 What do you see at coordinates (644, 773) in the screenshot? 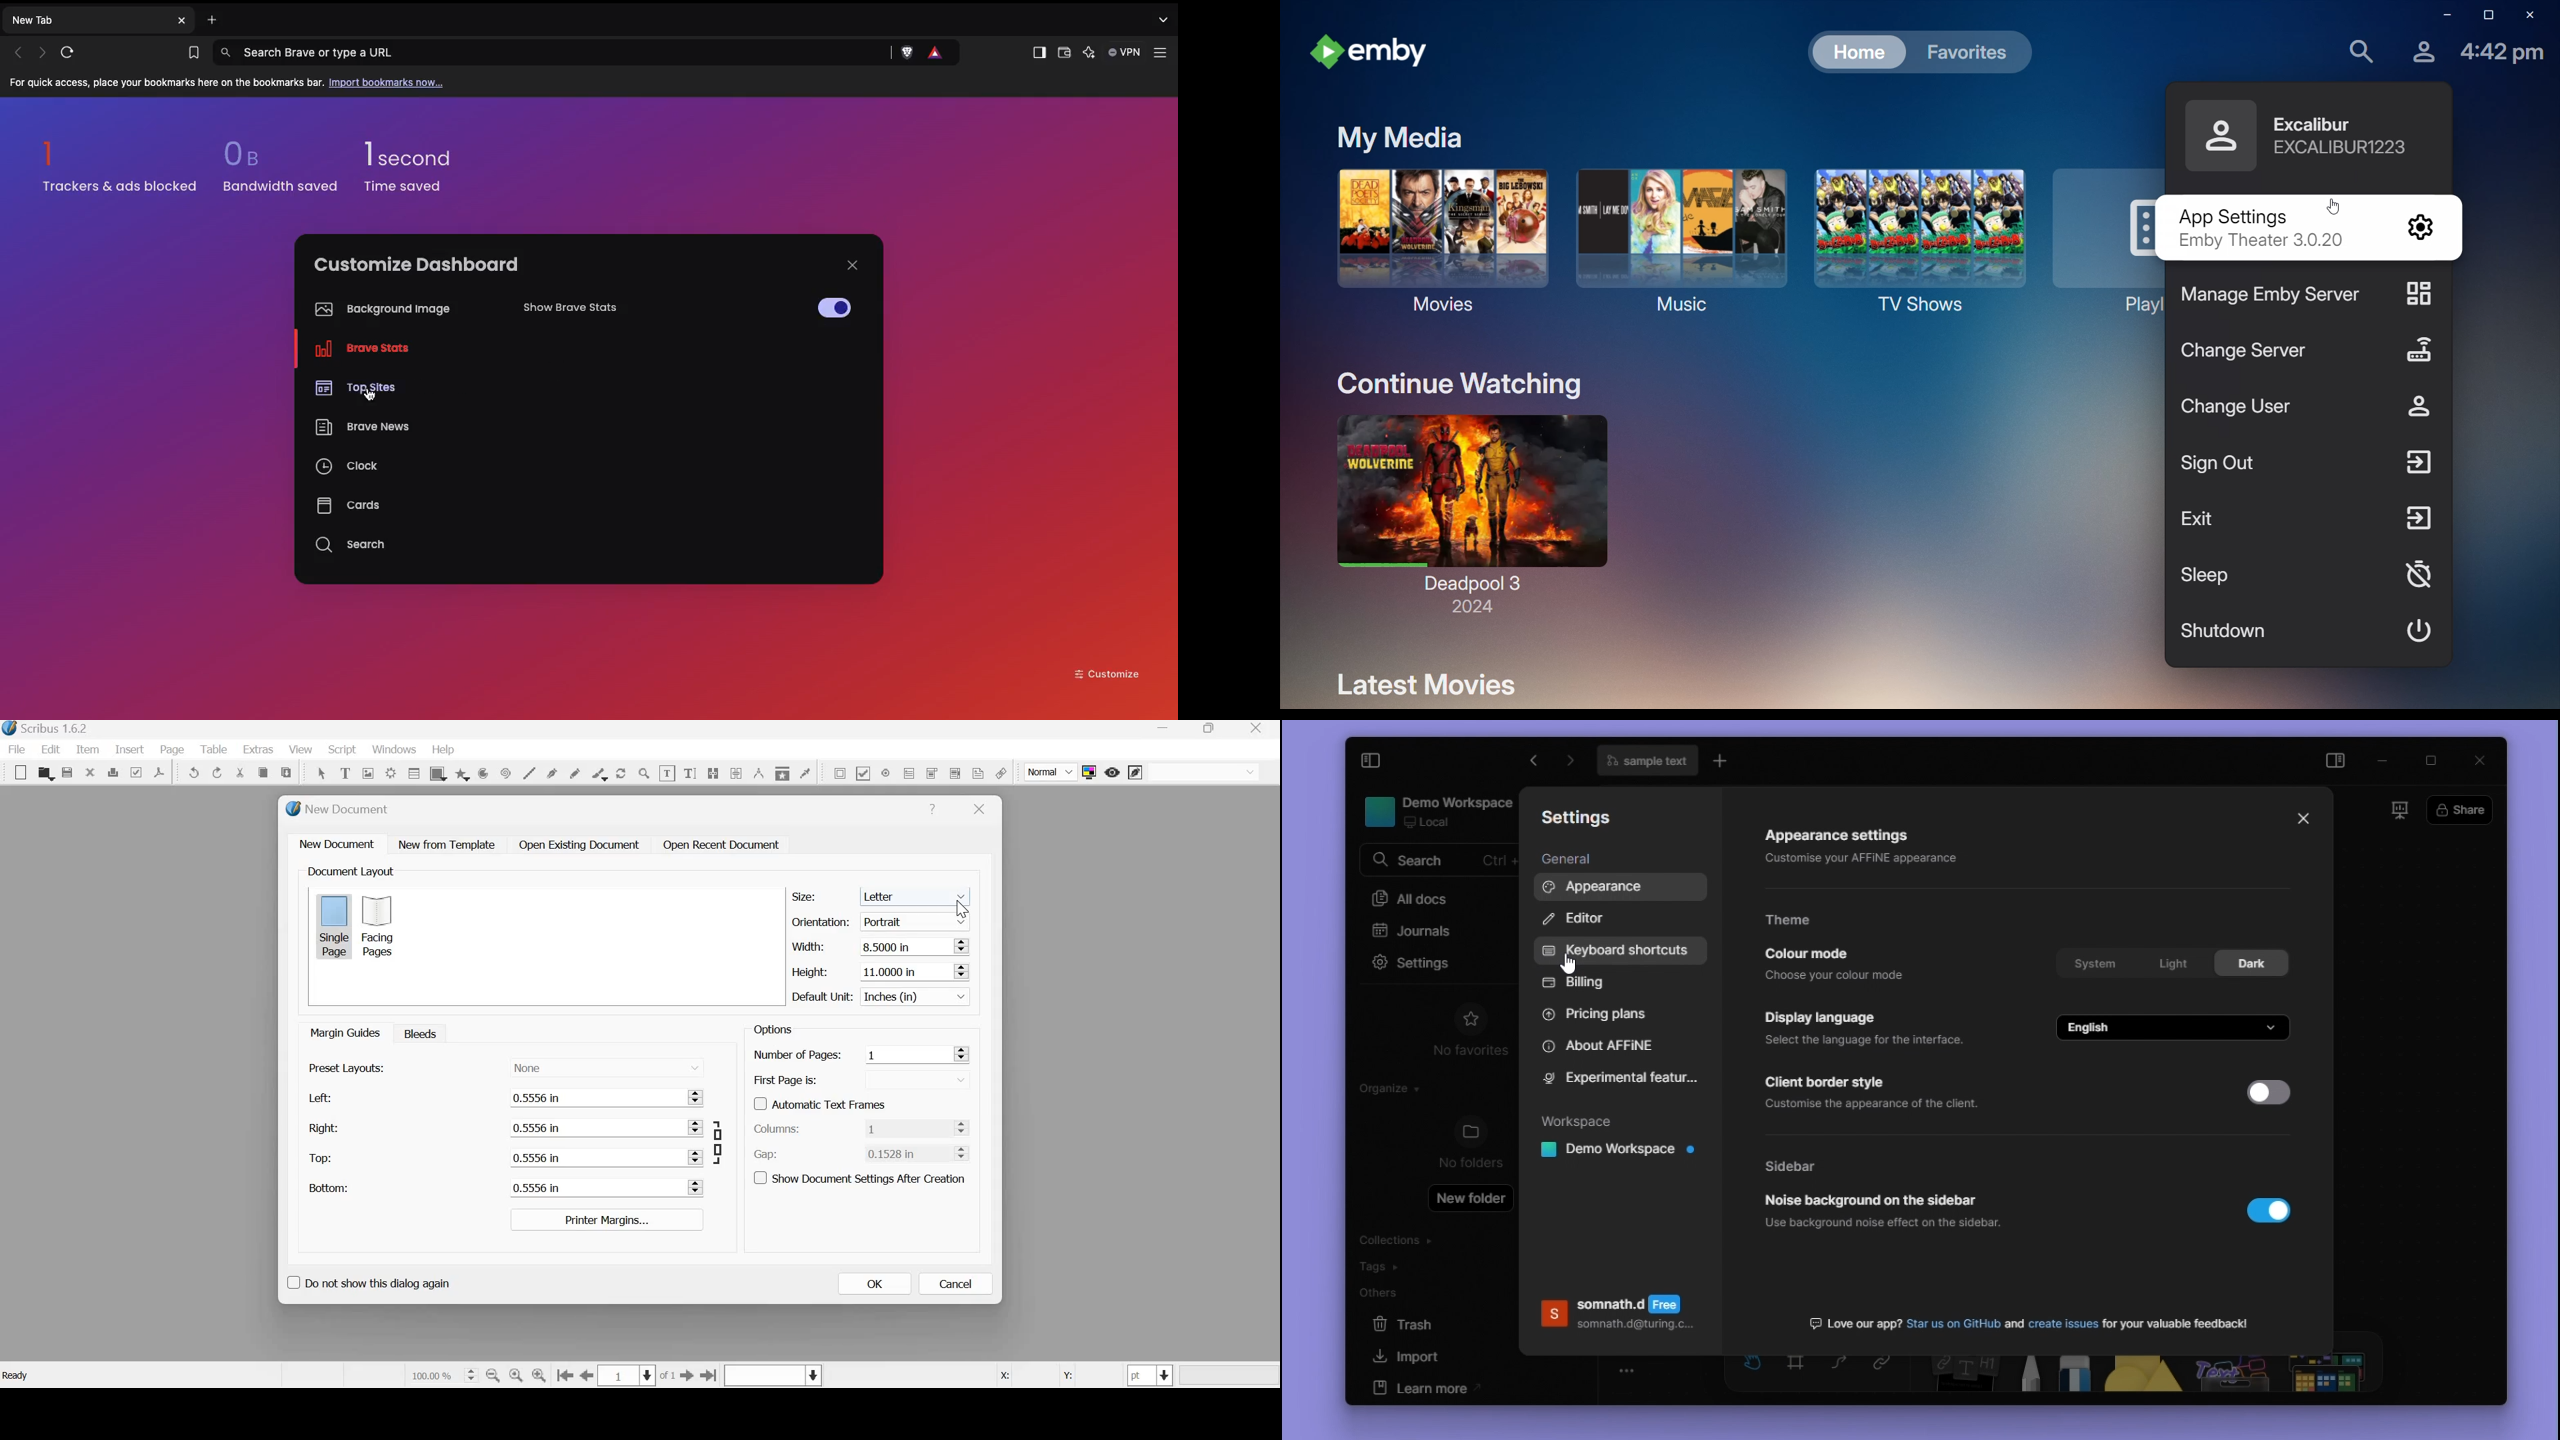
I see `Zoom in or zoom out` at bounding box center [644, 773].